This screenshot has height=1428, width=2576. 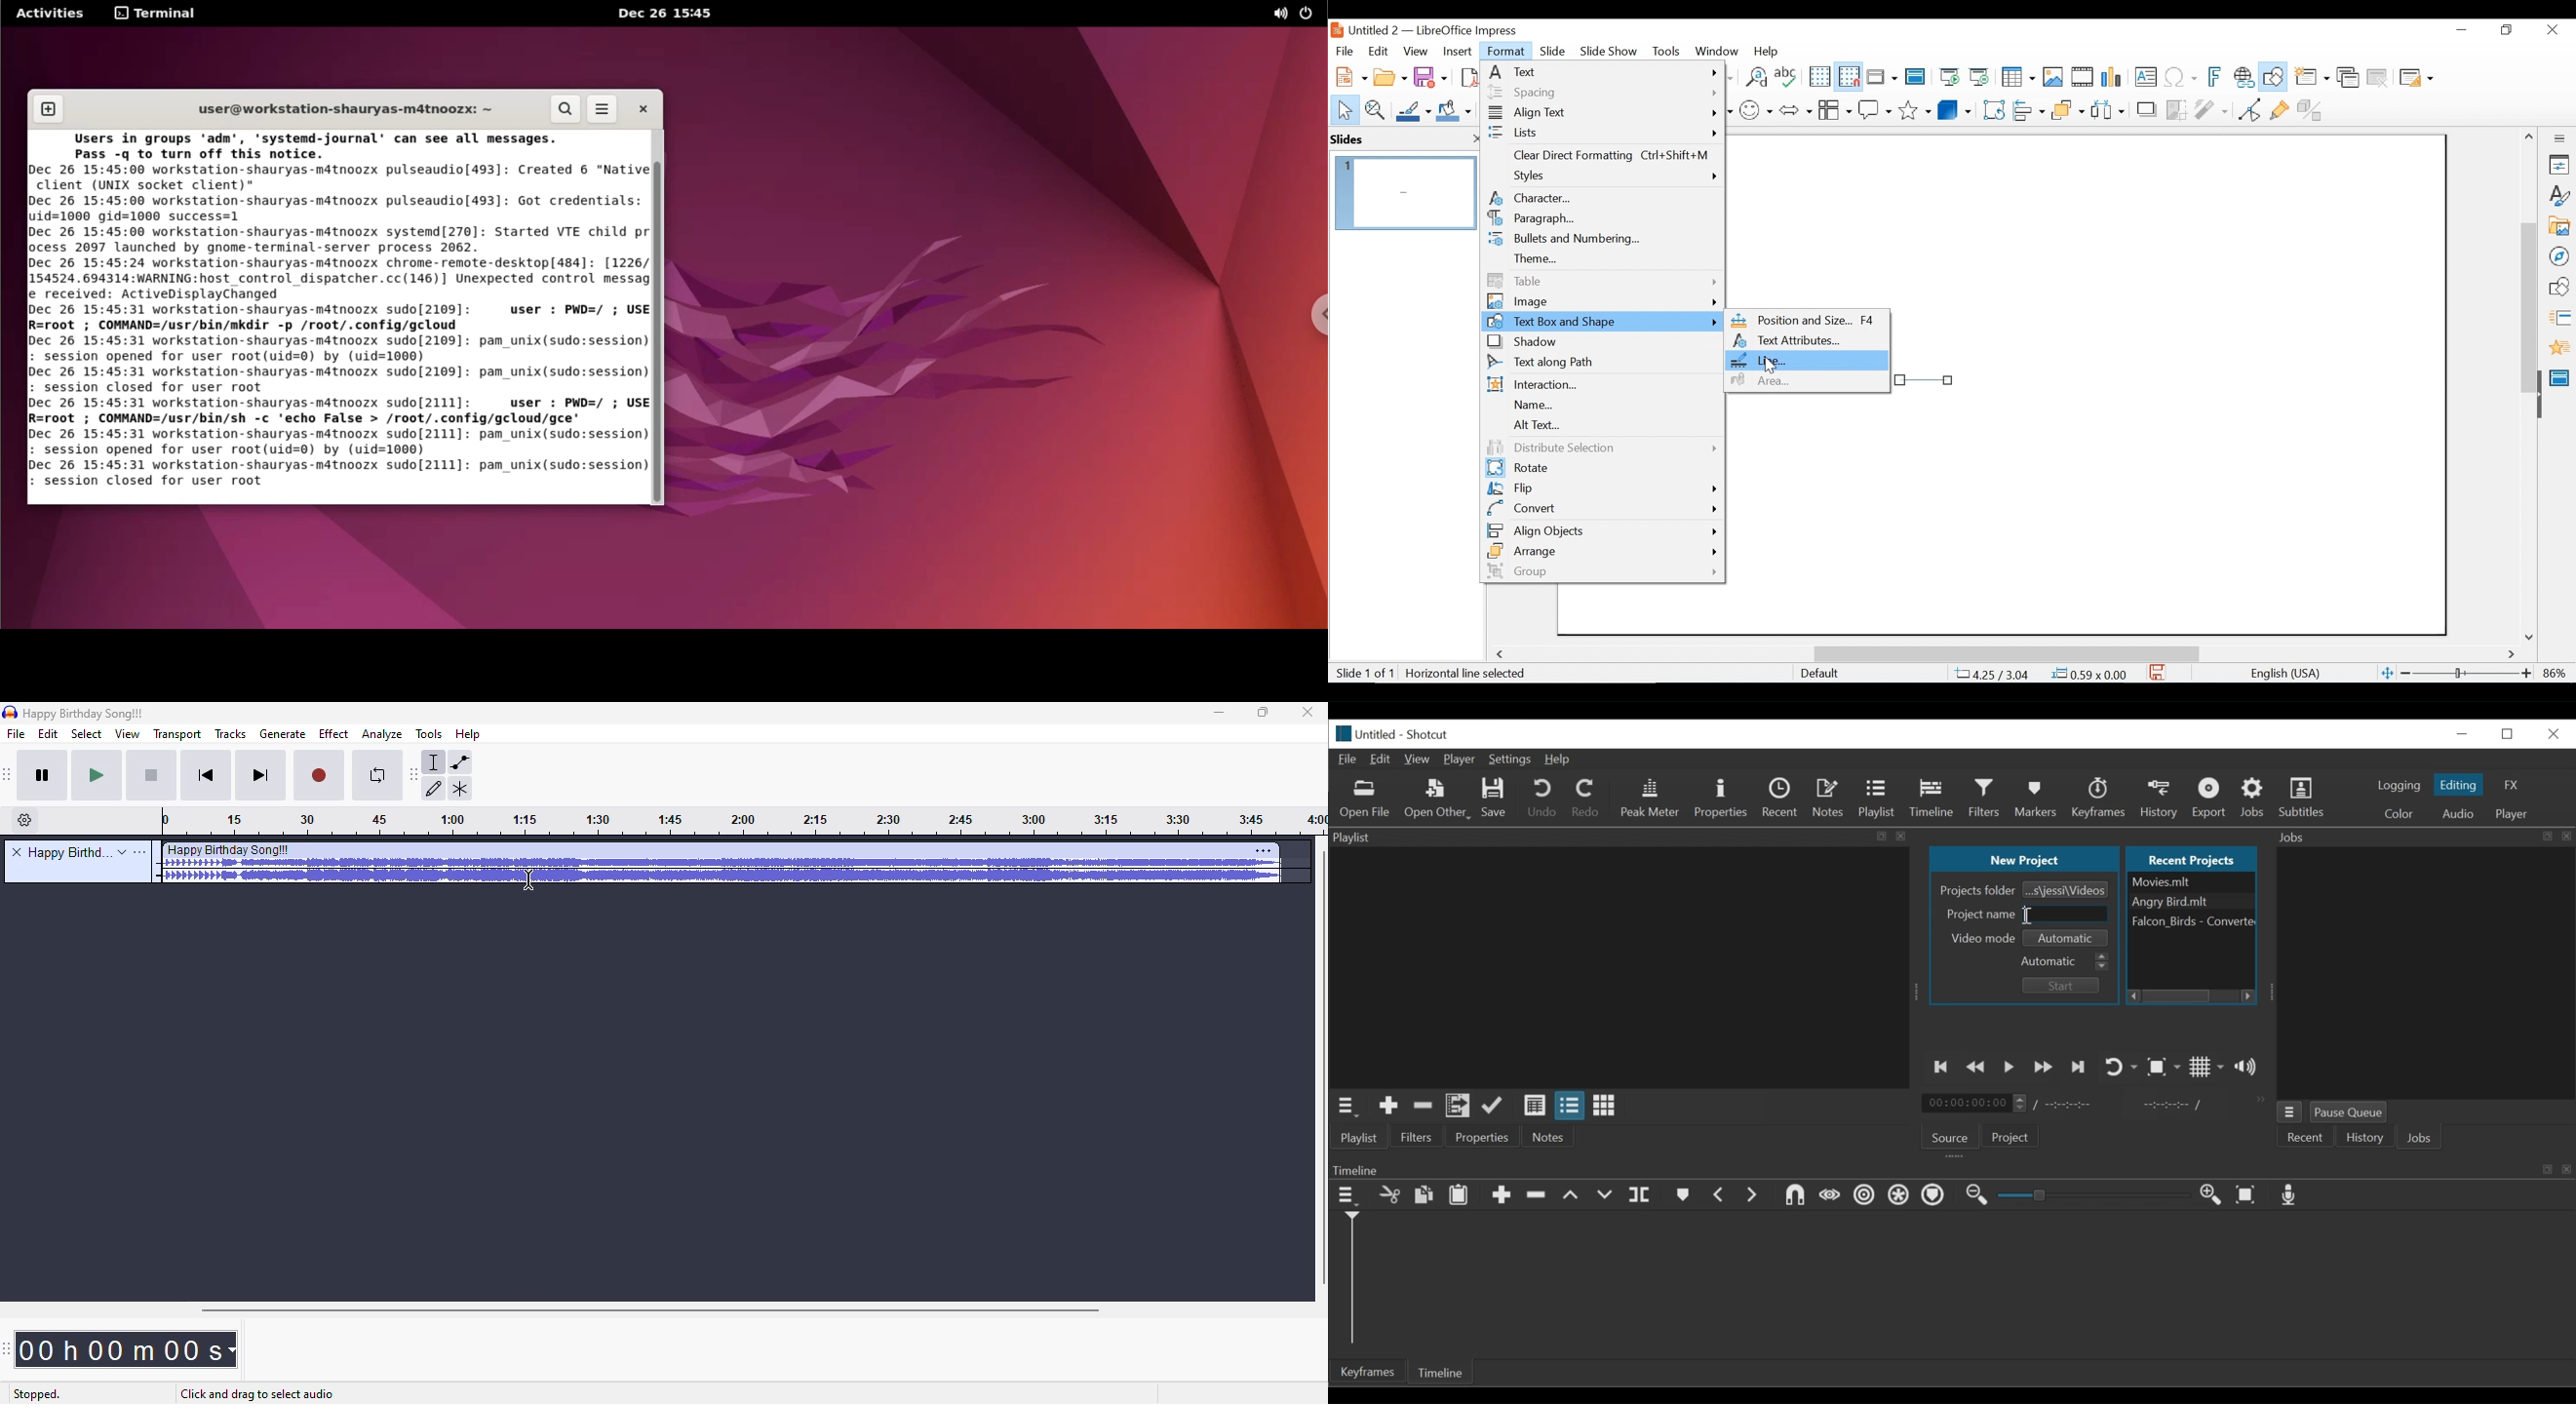 What do you see at coordinates (1459, 1196) in the screenshot?
I see `Paste` at bounding box center [1459, 1196].